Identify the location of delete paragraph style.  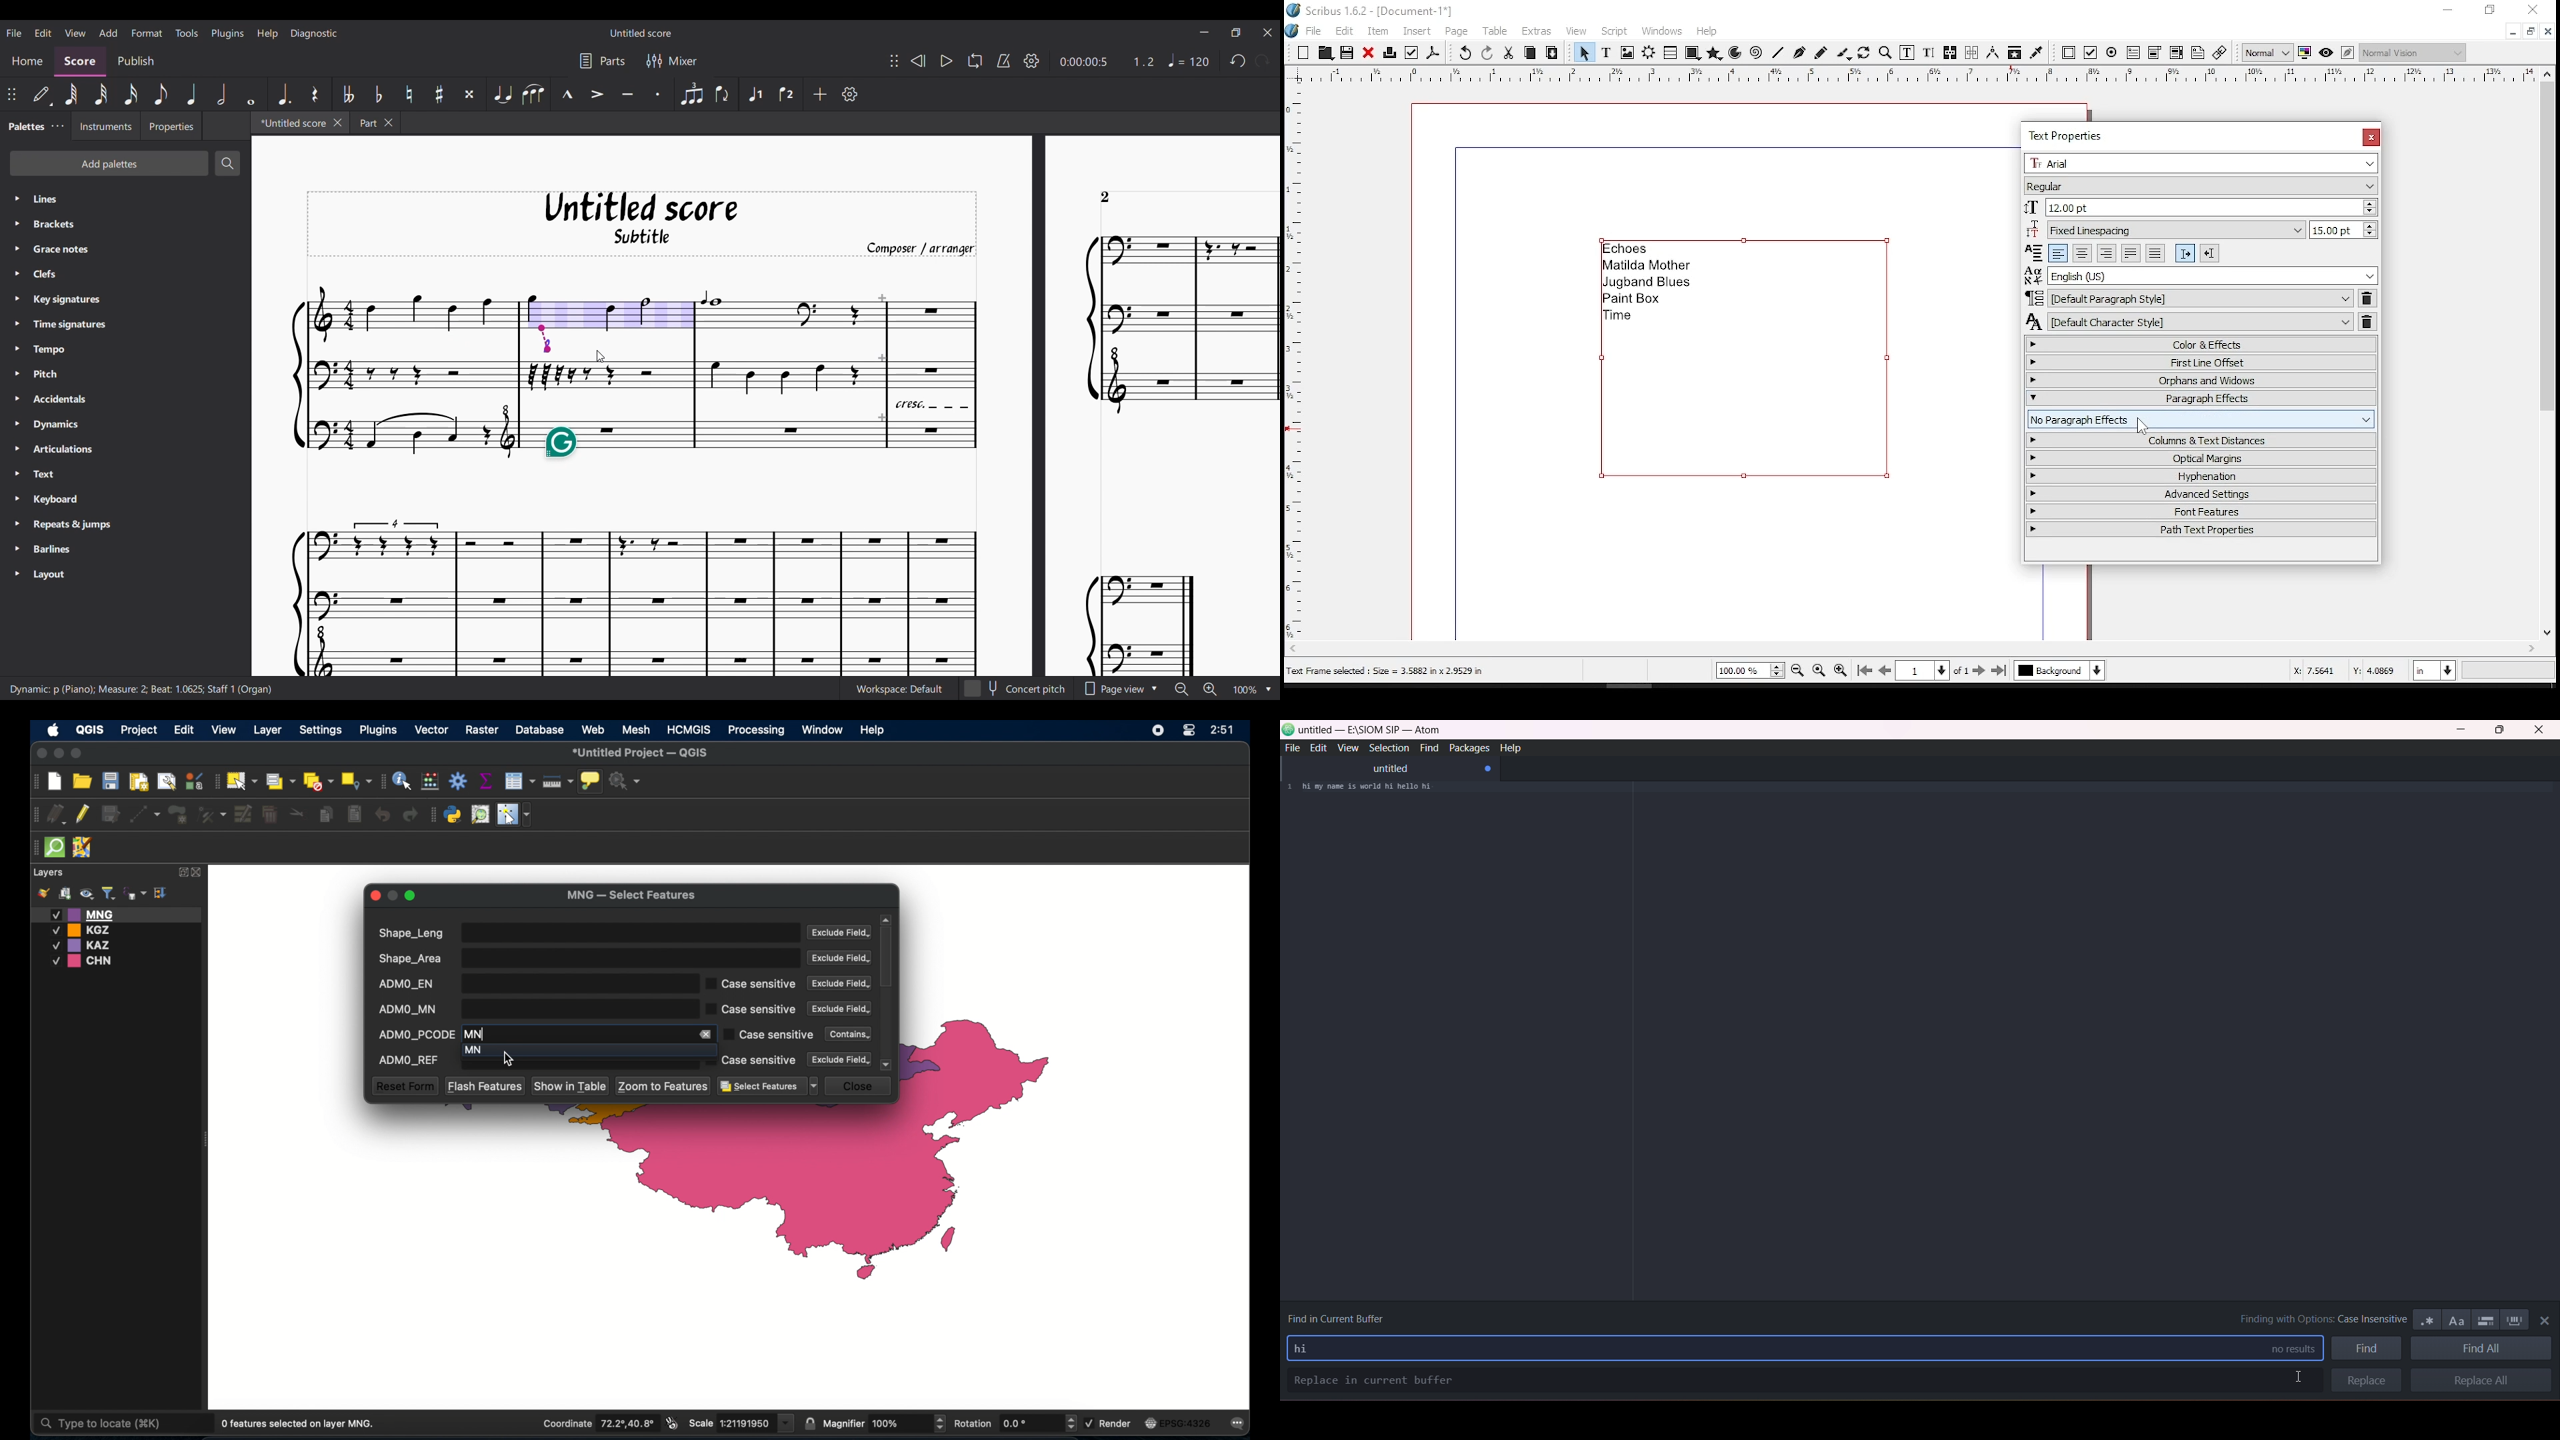
(2368, 298).